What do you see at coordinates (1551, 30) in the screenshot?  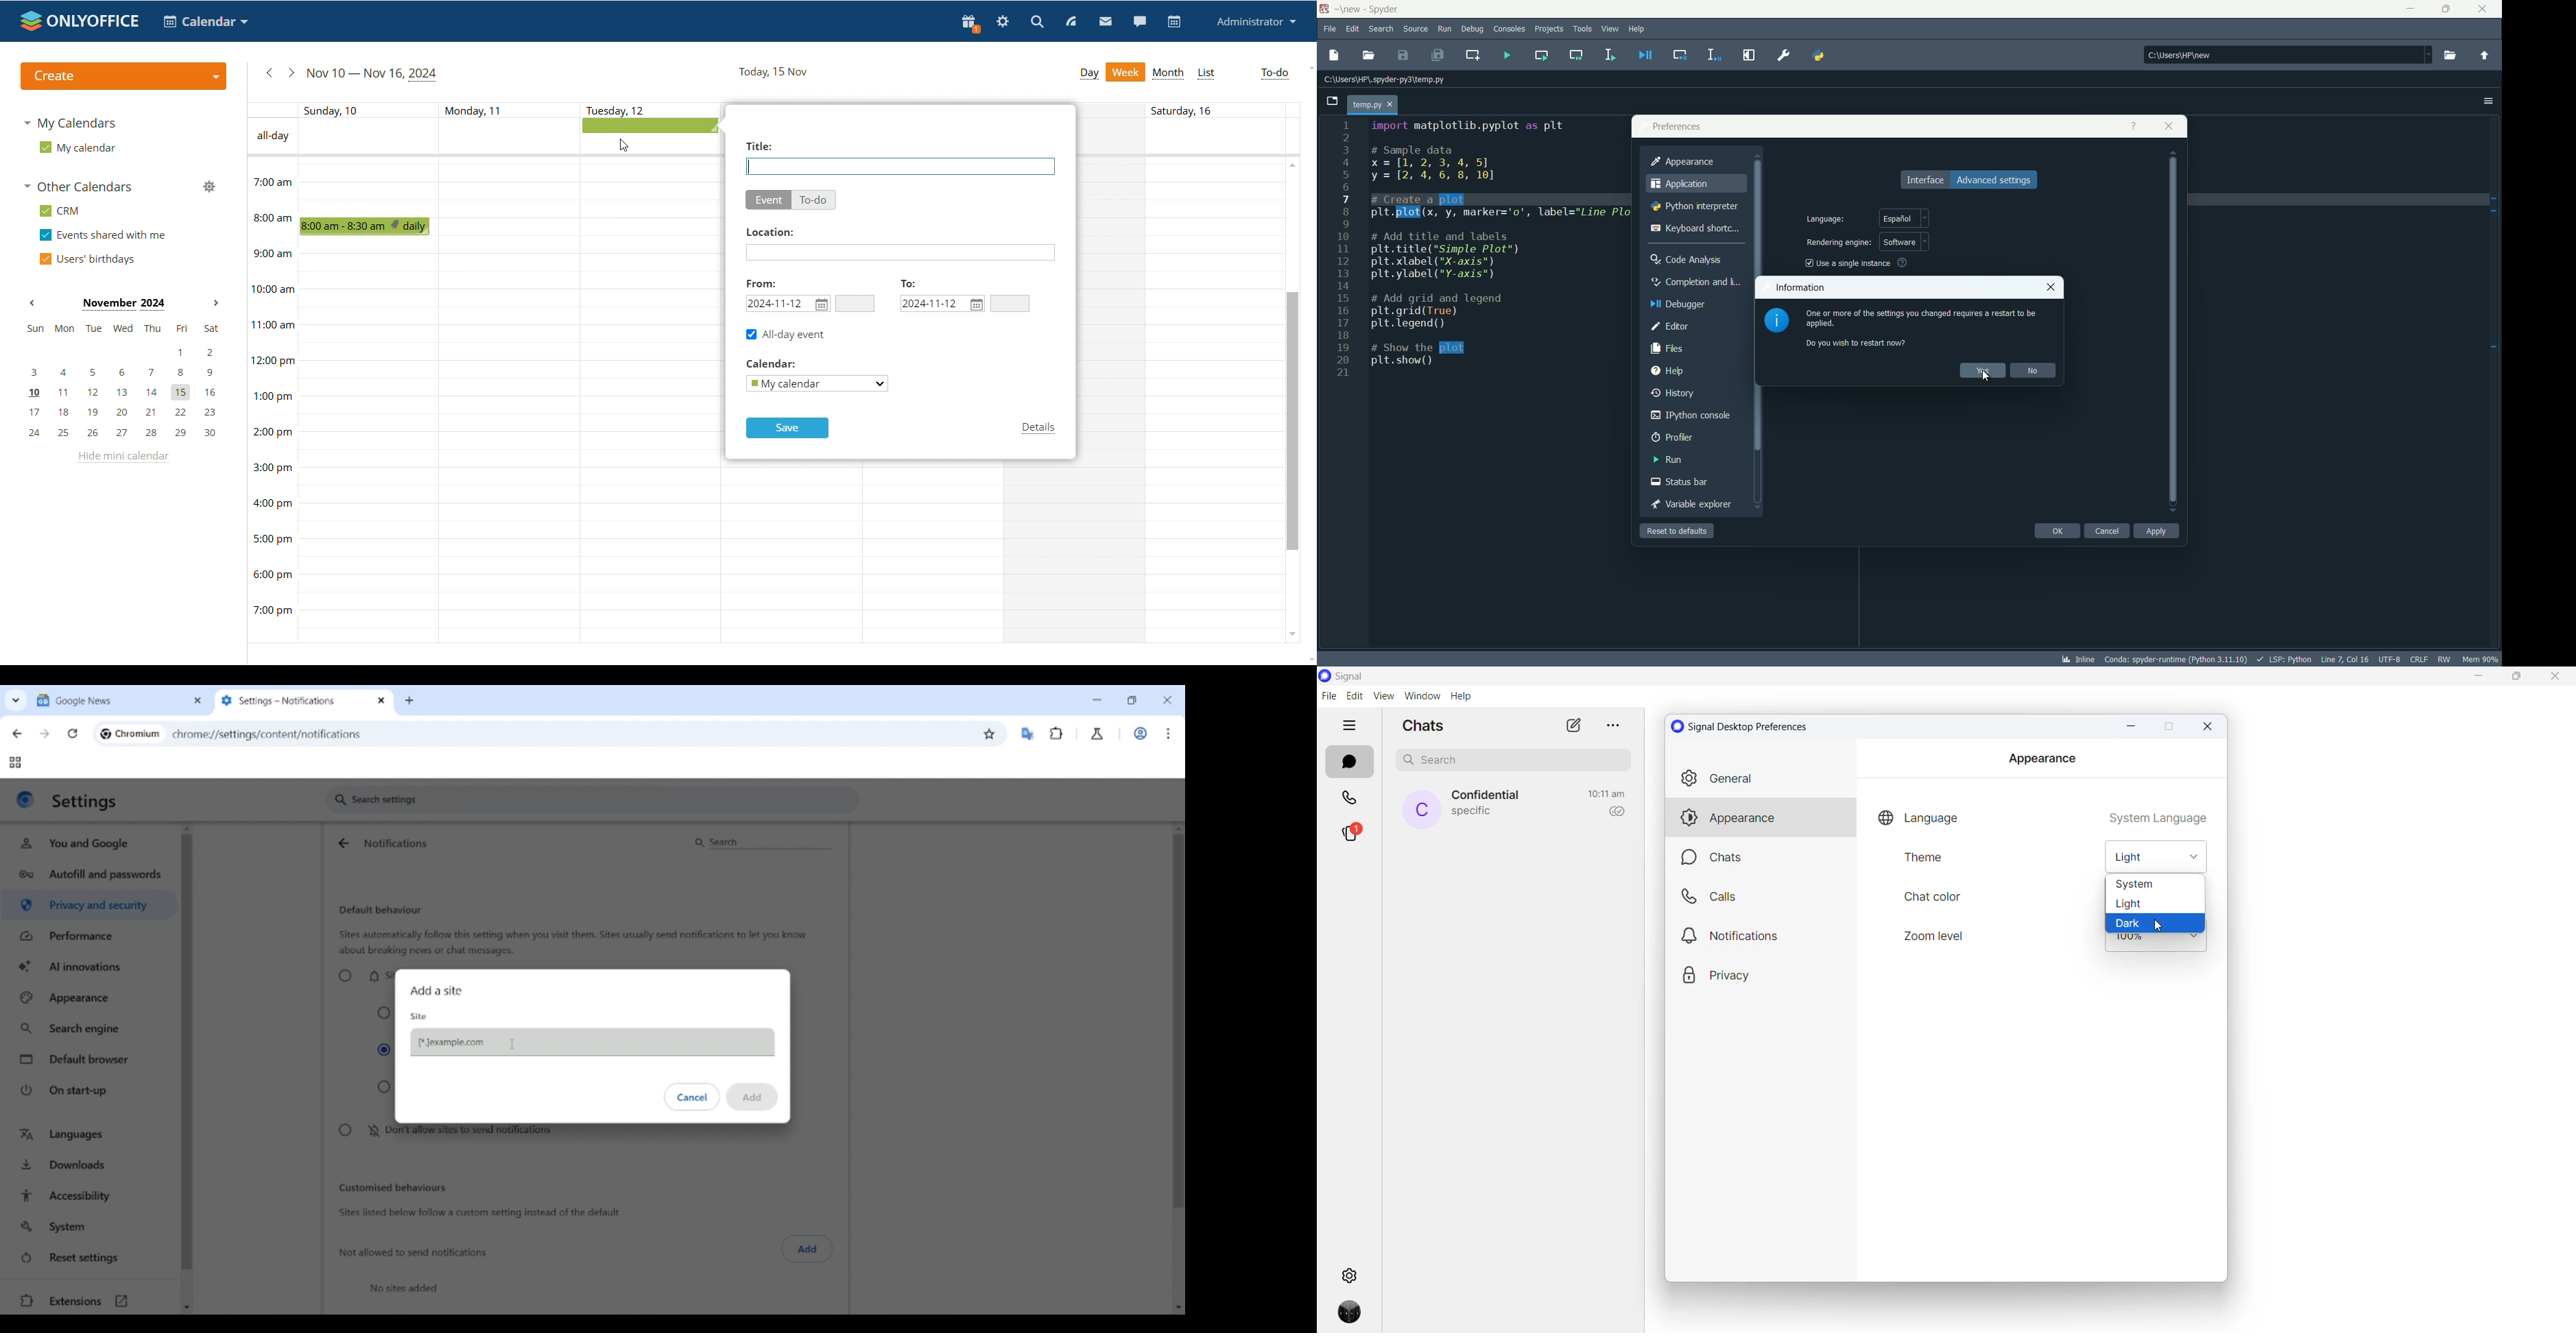 I see `projects` at bounding box center [1551, 30].